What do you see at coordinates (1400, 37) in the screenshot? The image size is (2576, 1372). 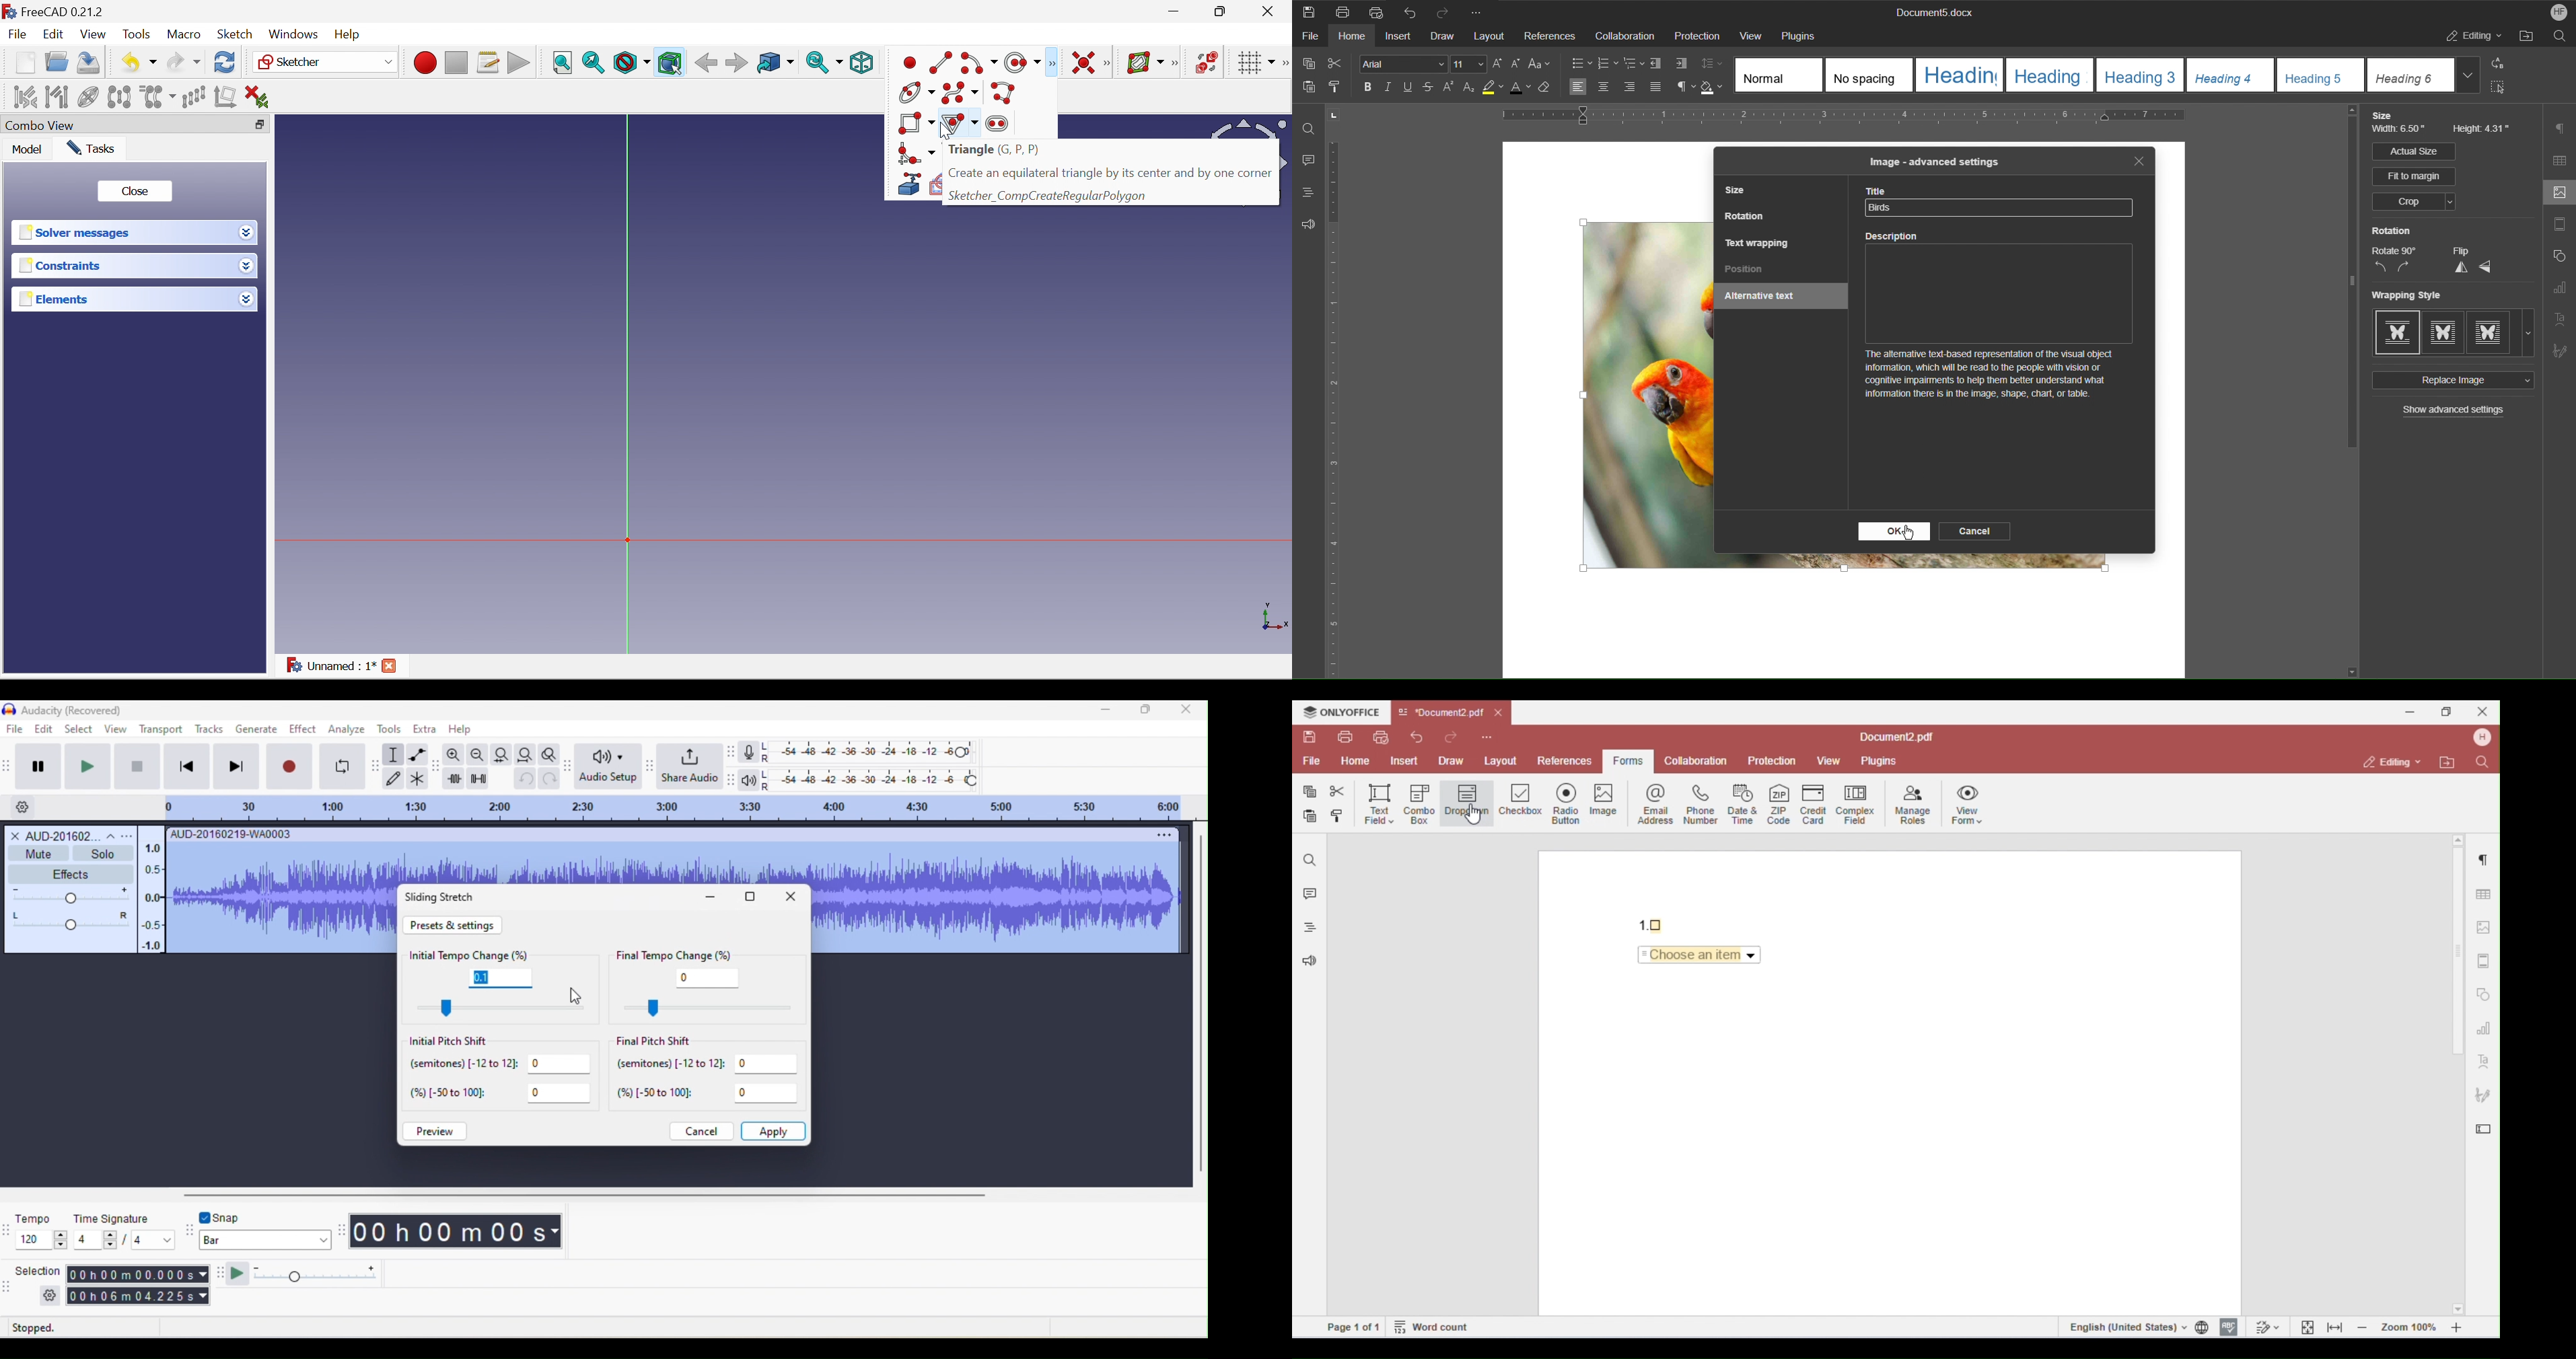 I see `Insert` at bounding box center [1400, 37].